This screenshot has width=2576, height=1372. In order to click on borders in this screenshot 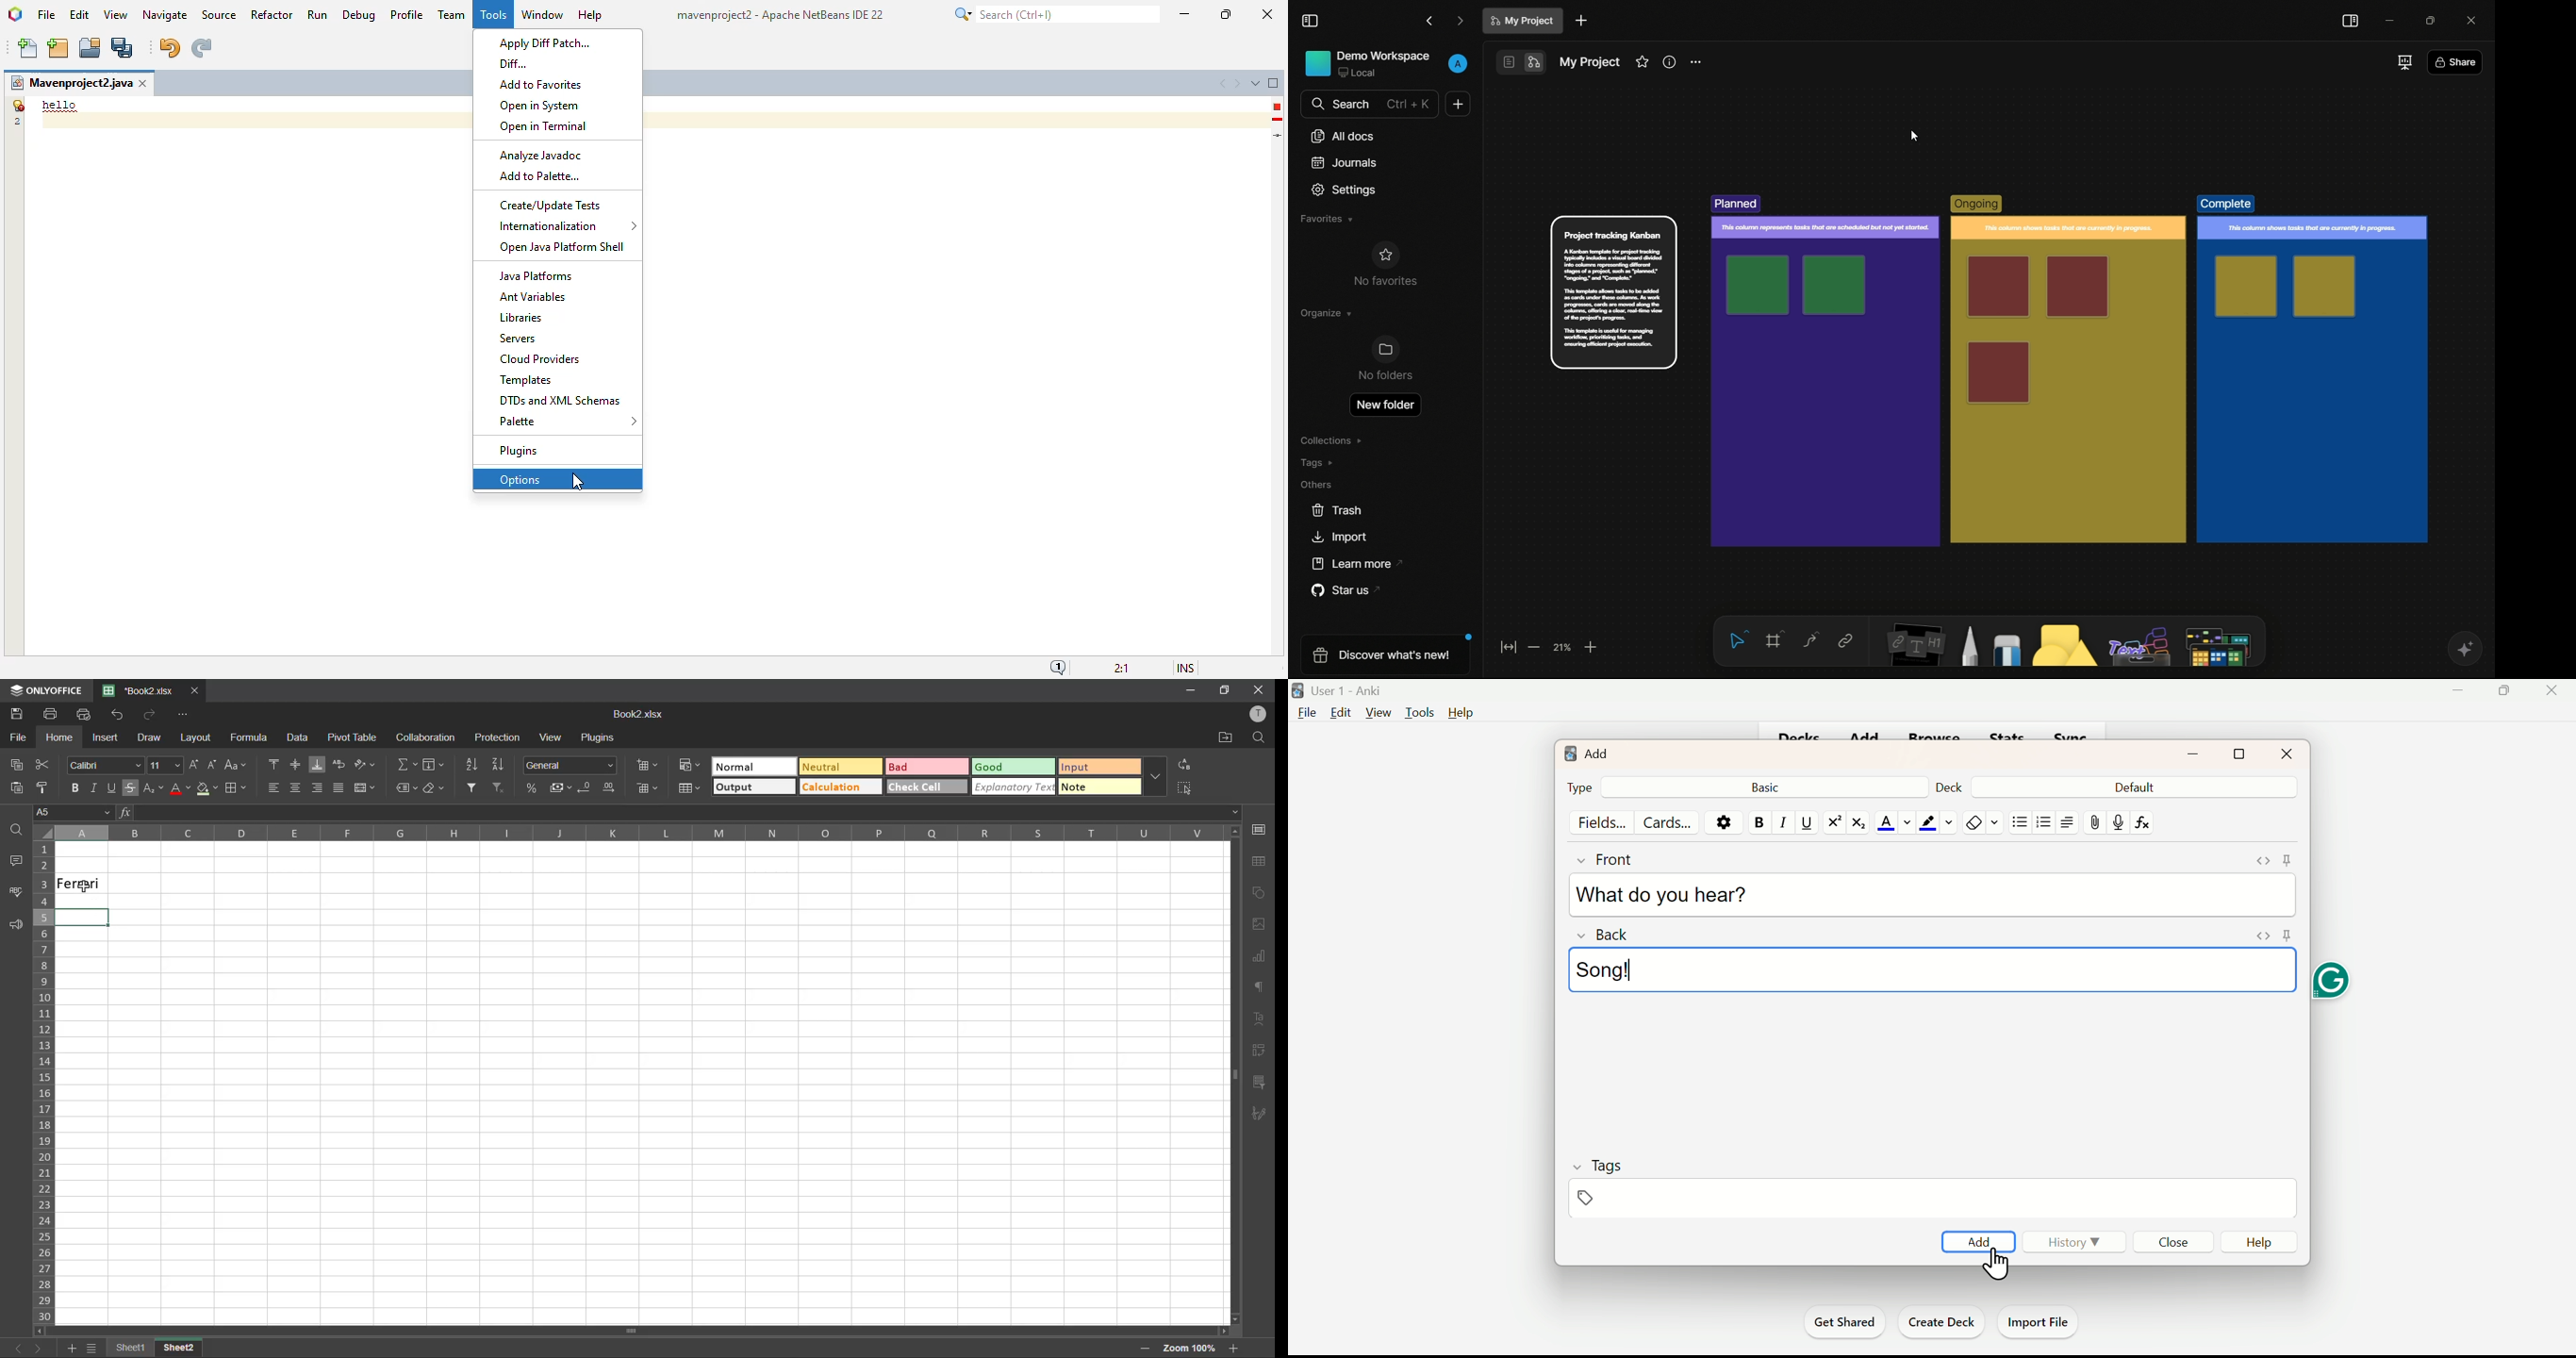, I will do `click(238, 789)`.